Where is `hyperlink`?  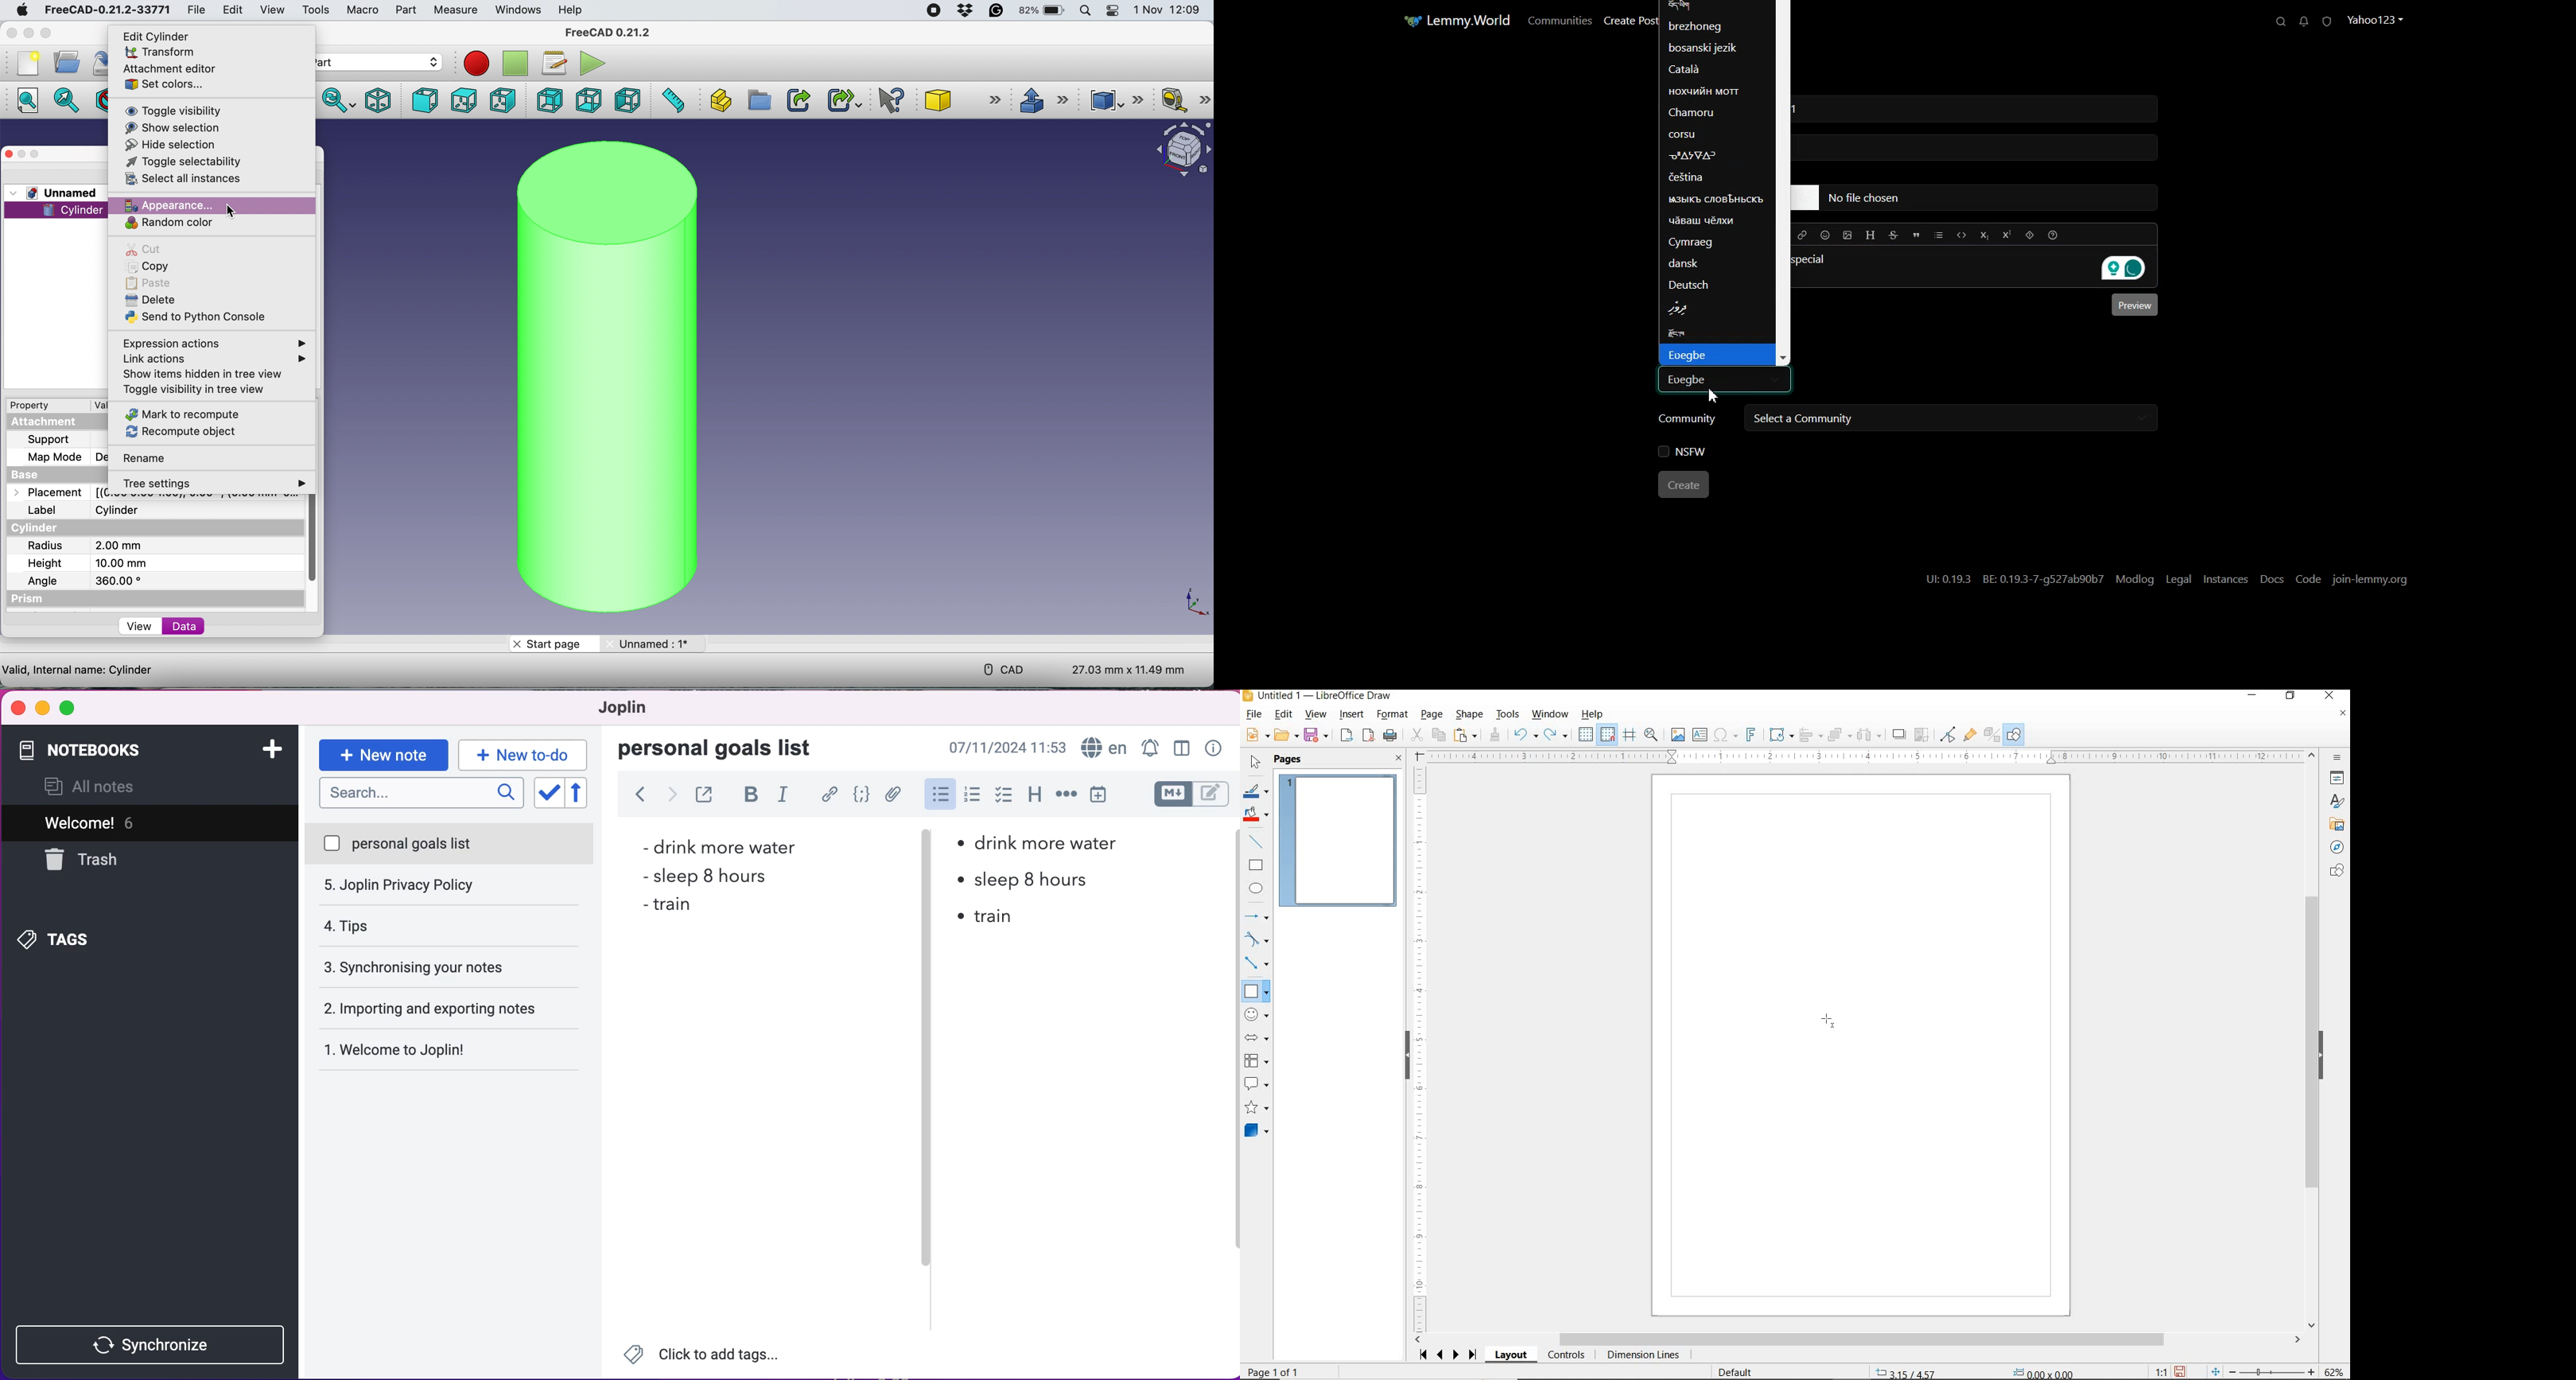
hyperlink is located at coordinates (829, 795).